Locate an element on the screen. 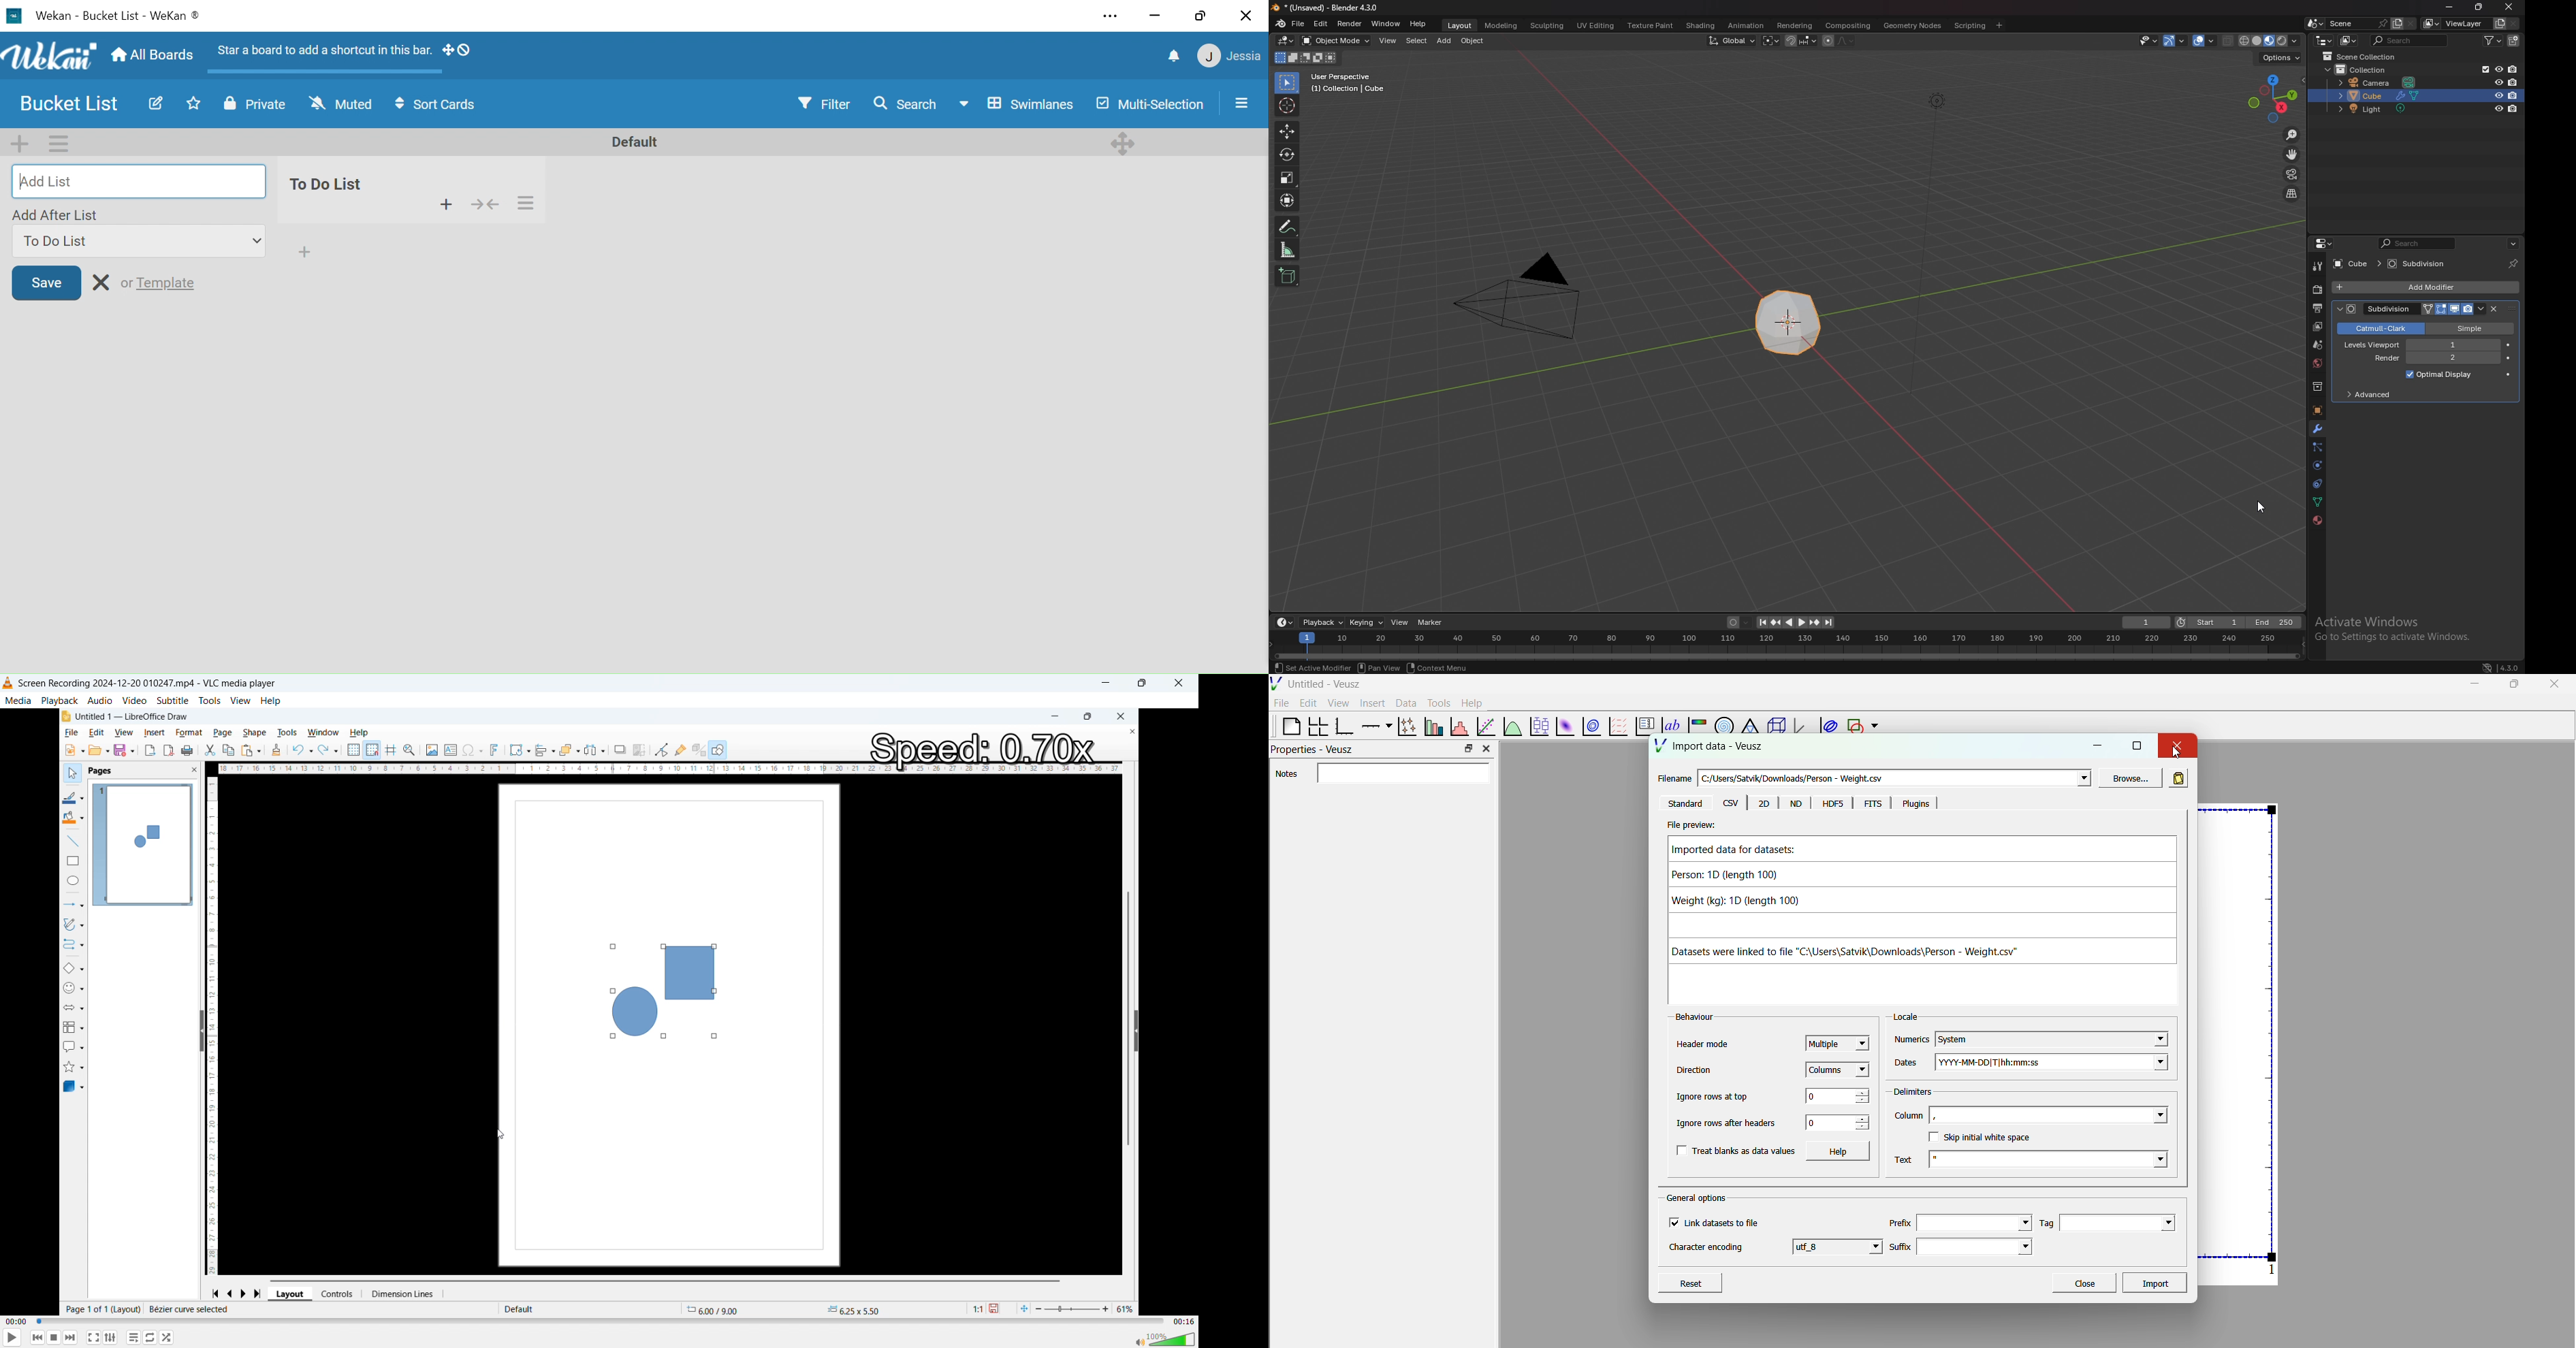  visiblity and selectibility is located at coordinates (2148, 41).